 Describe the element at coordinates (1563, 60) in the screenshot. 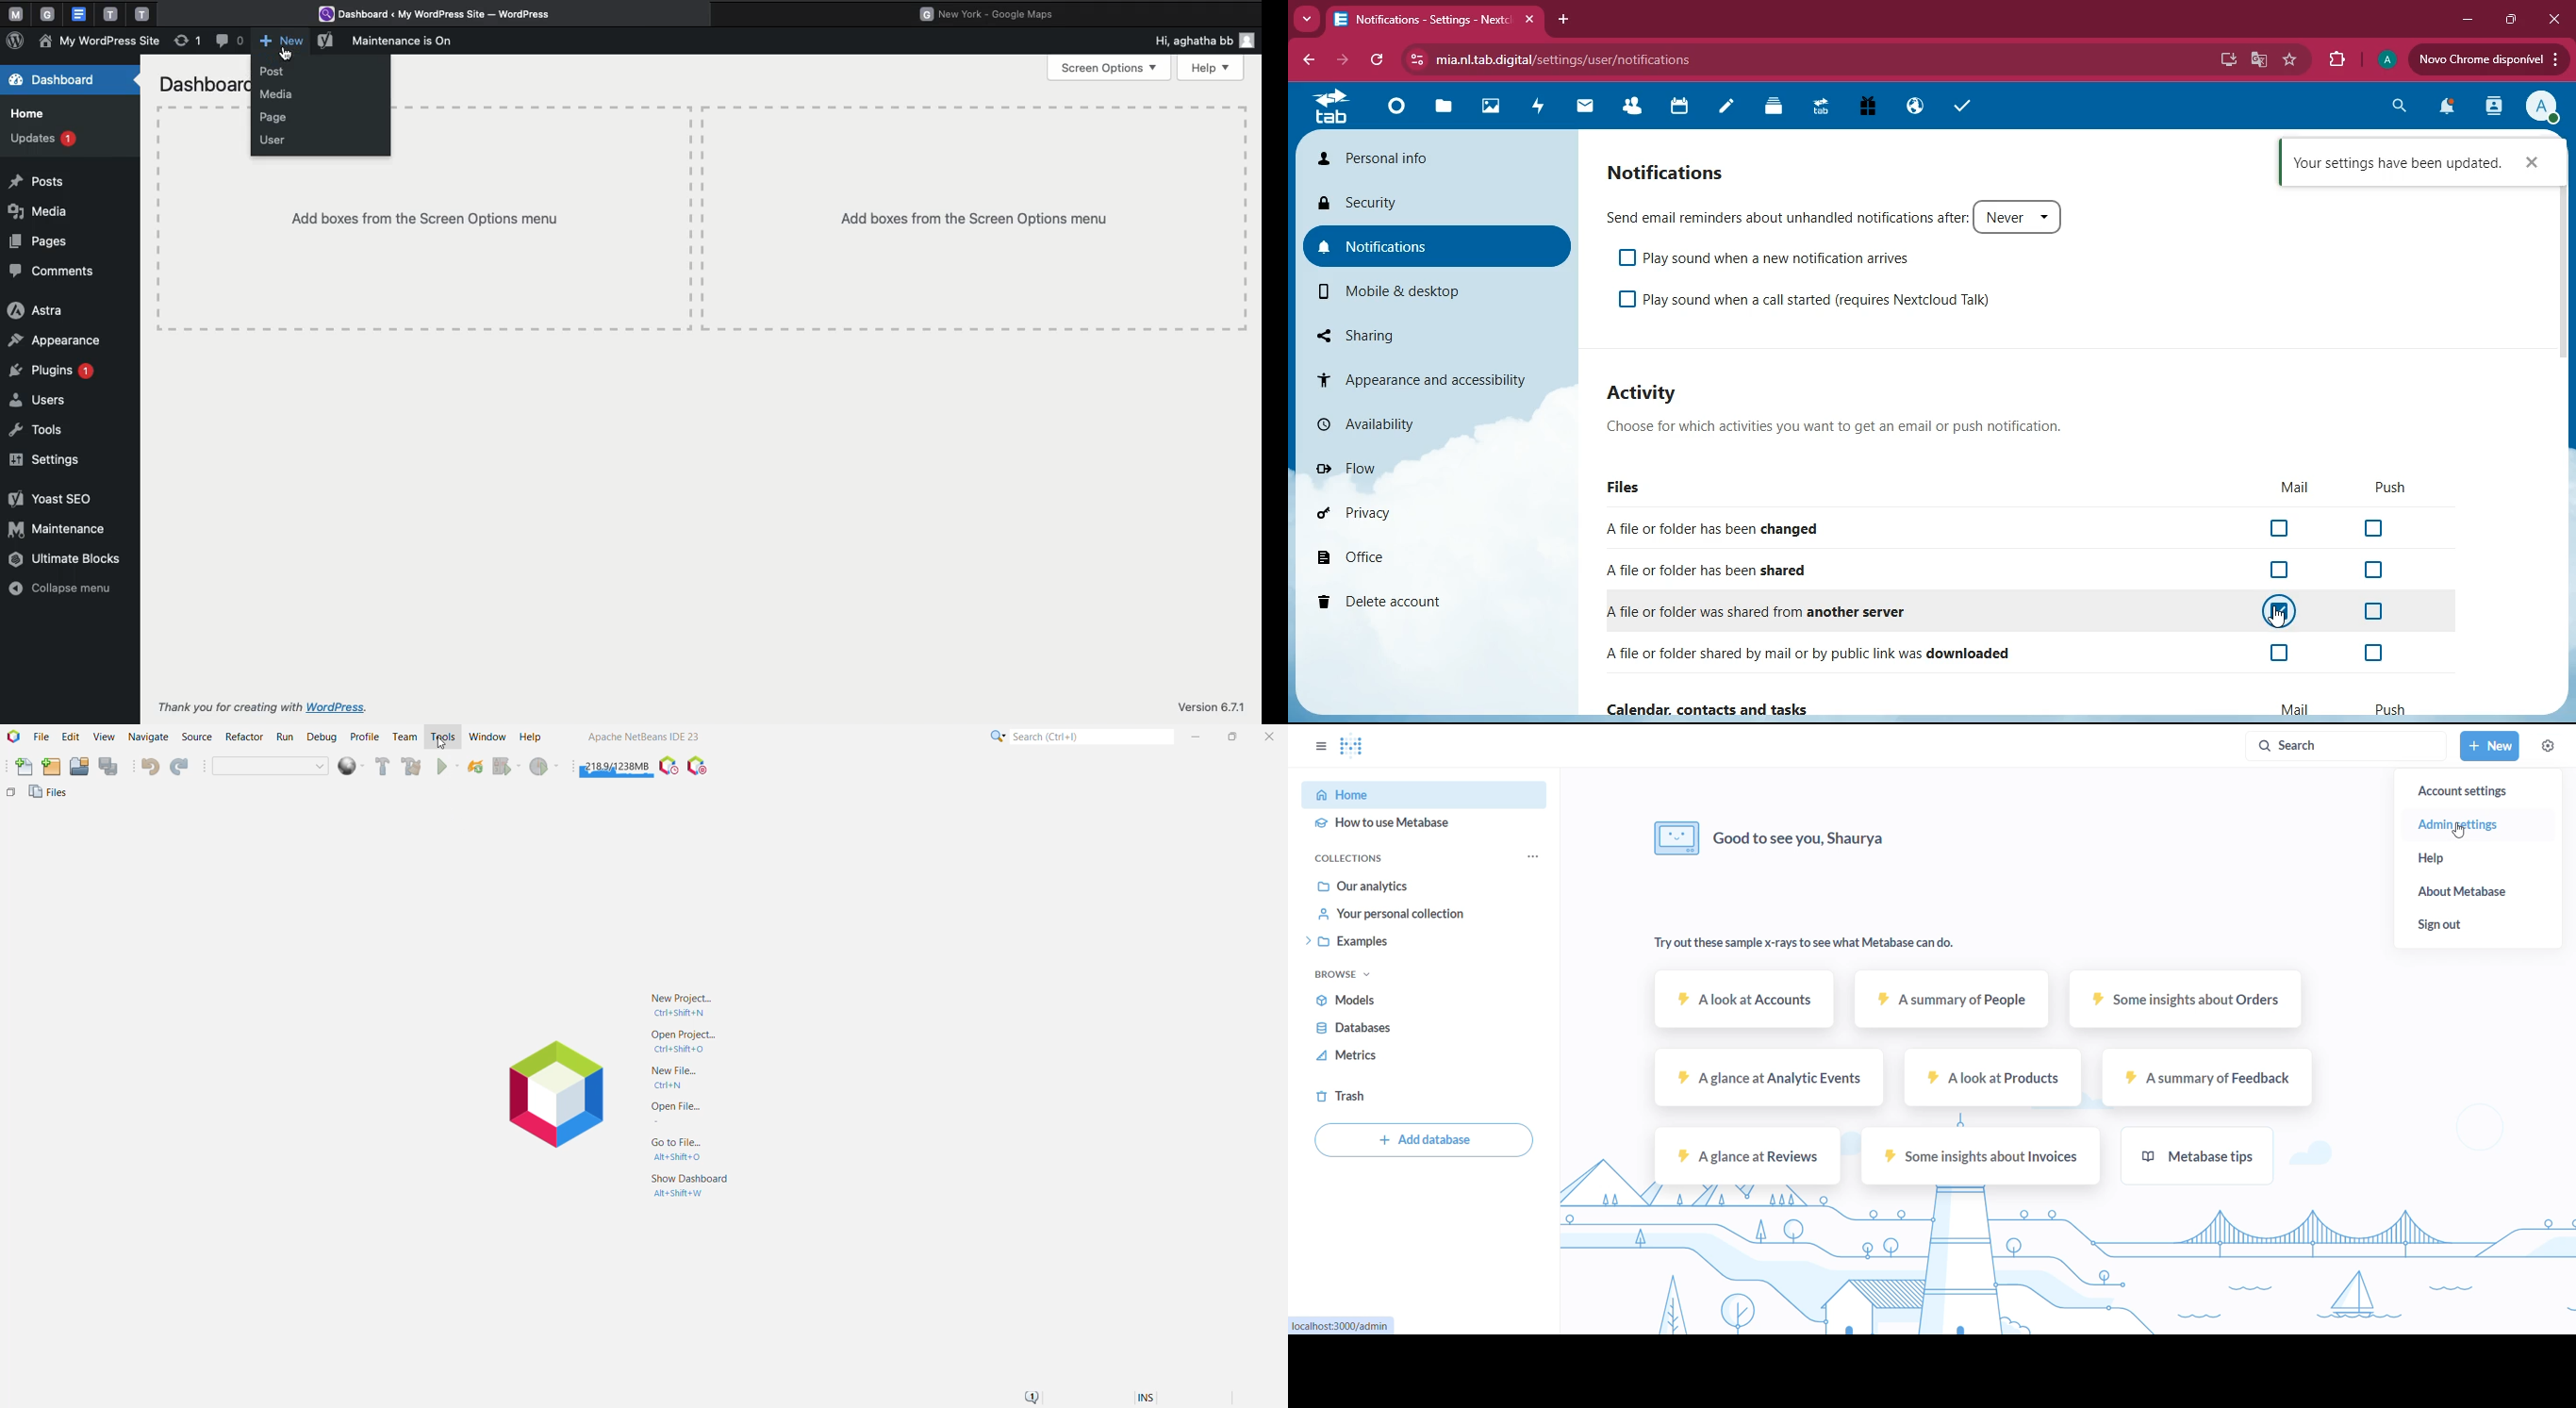

I see `url` at that location.